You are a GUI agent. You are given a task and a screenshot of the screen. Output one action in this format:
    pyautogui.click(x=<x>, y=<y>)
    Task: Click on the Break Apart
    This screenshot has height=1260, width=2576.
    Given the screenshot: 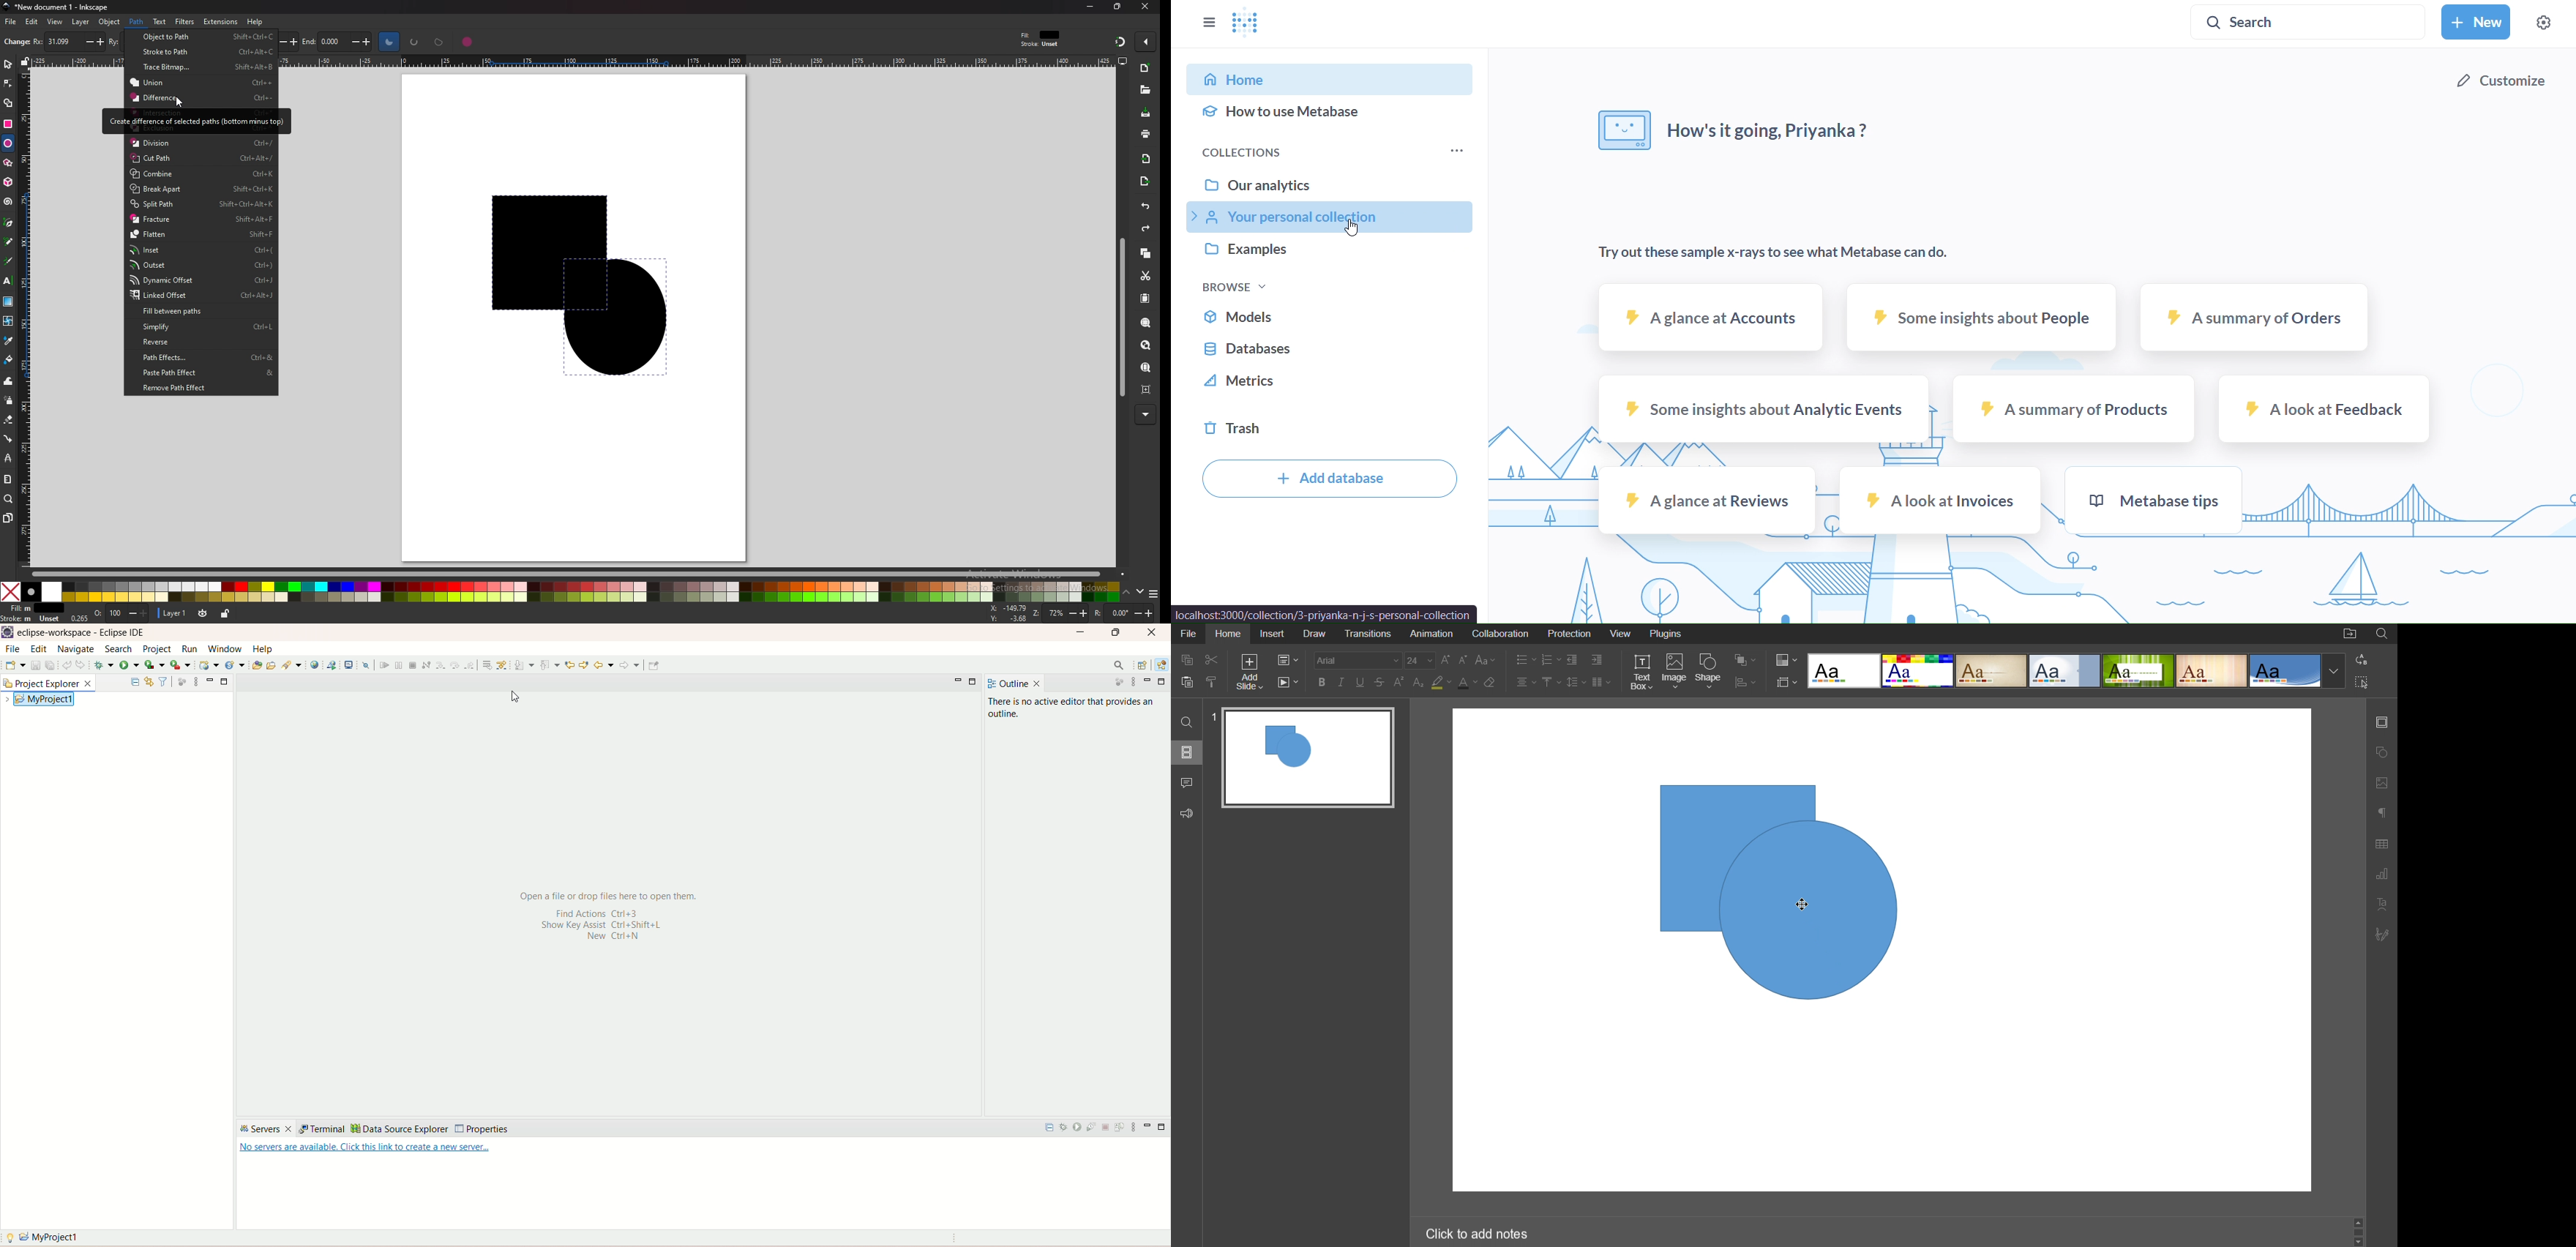 What is the action you would take?
    pyautogui.click(x=202, y=190)
    